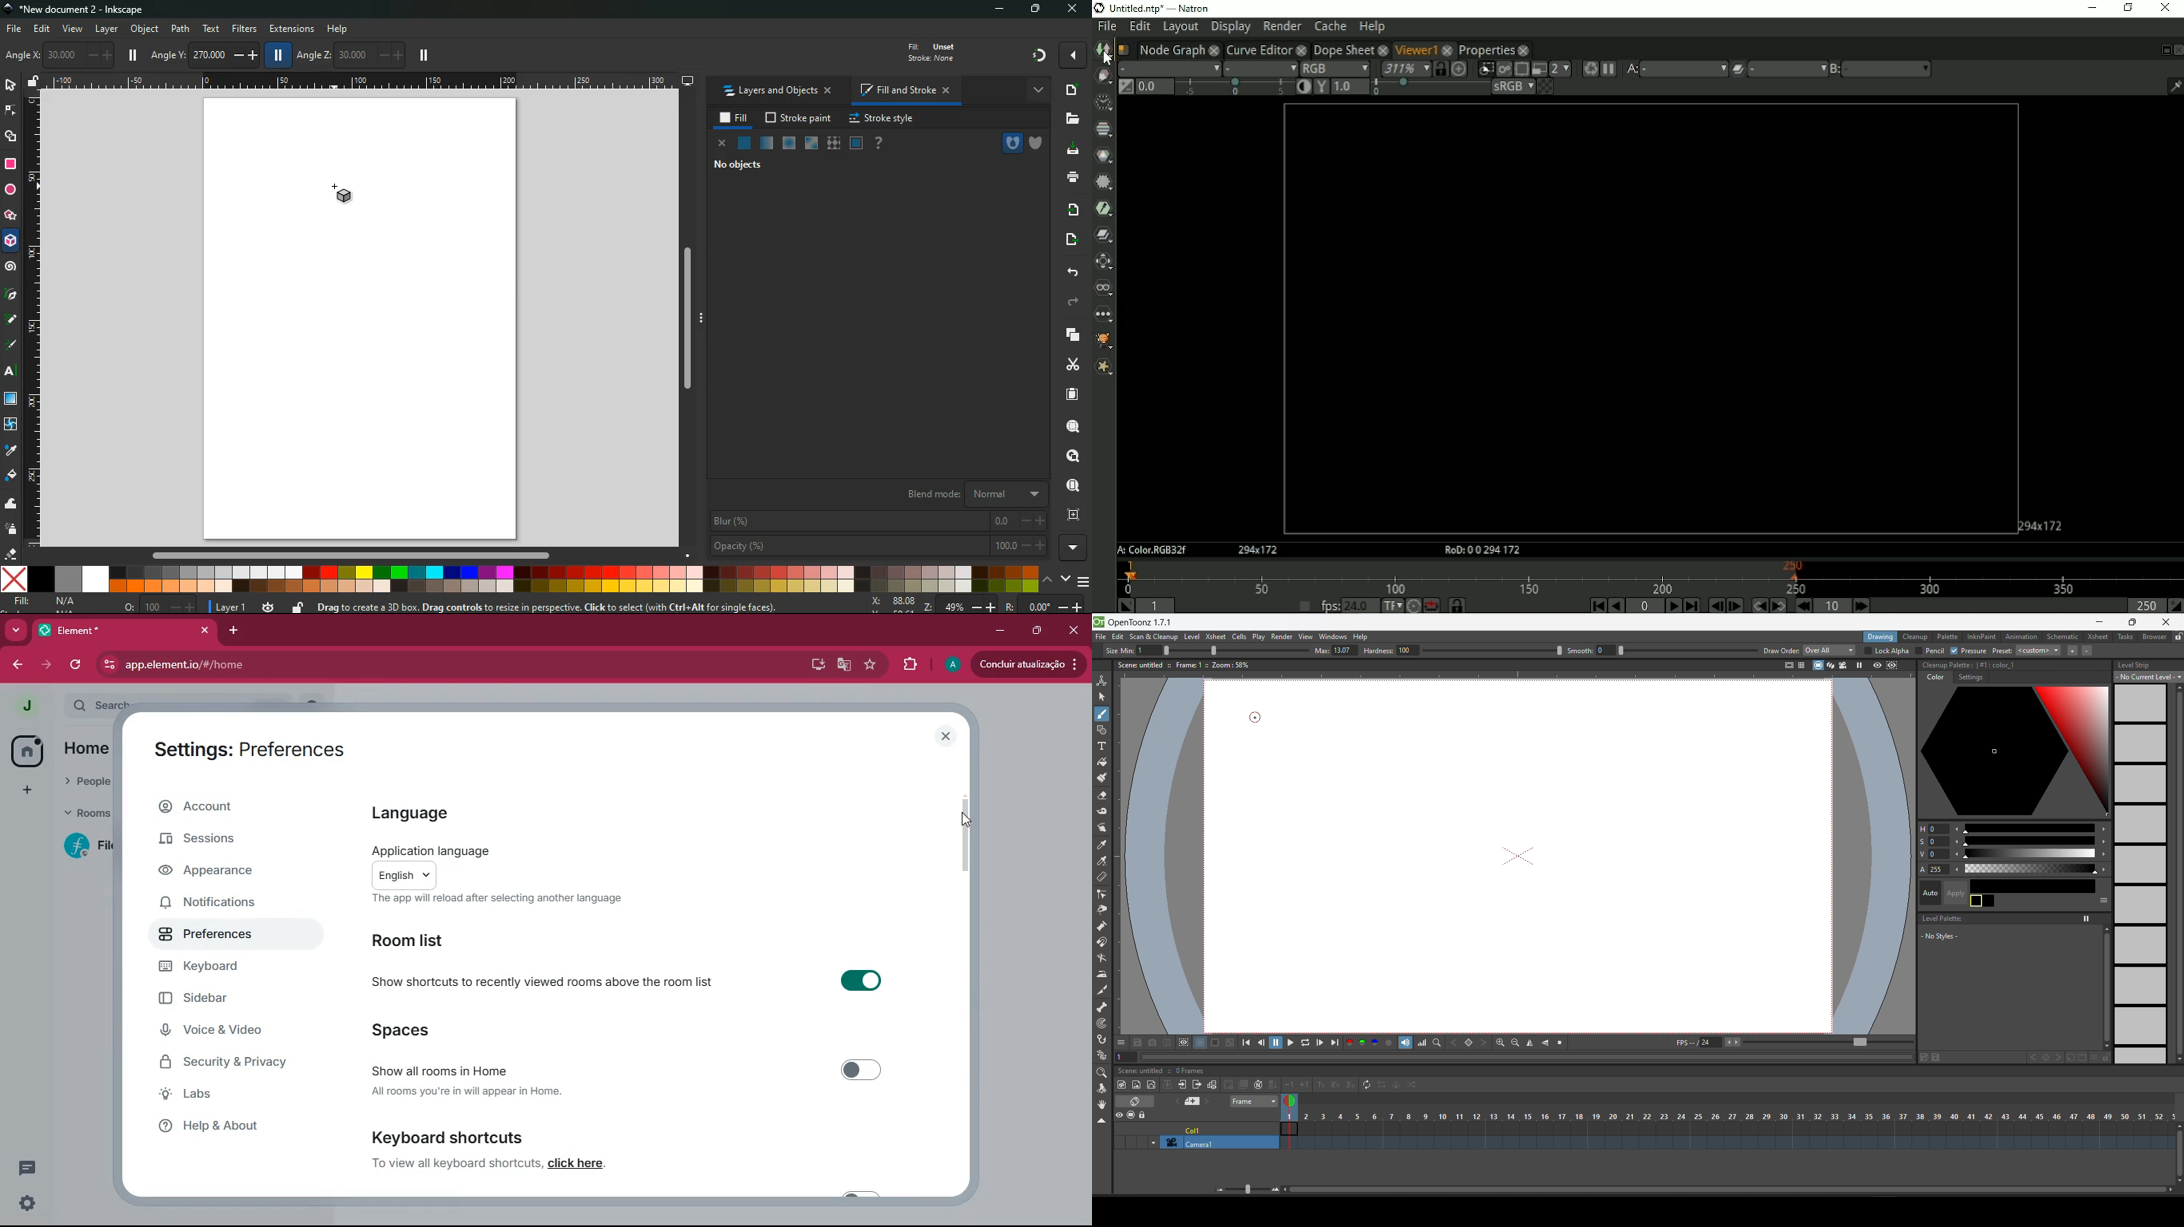 Image resolution: width=2184 pixels, height=1232 pixels. I want to click on show all rooms in home all rooms you're in will appear in home, so click(488, 1080).